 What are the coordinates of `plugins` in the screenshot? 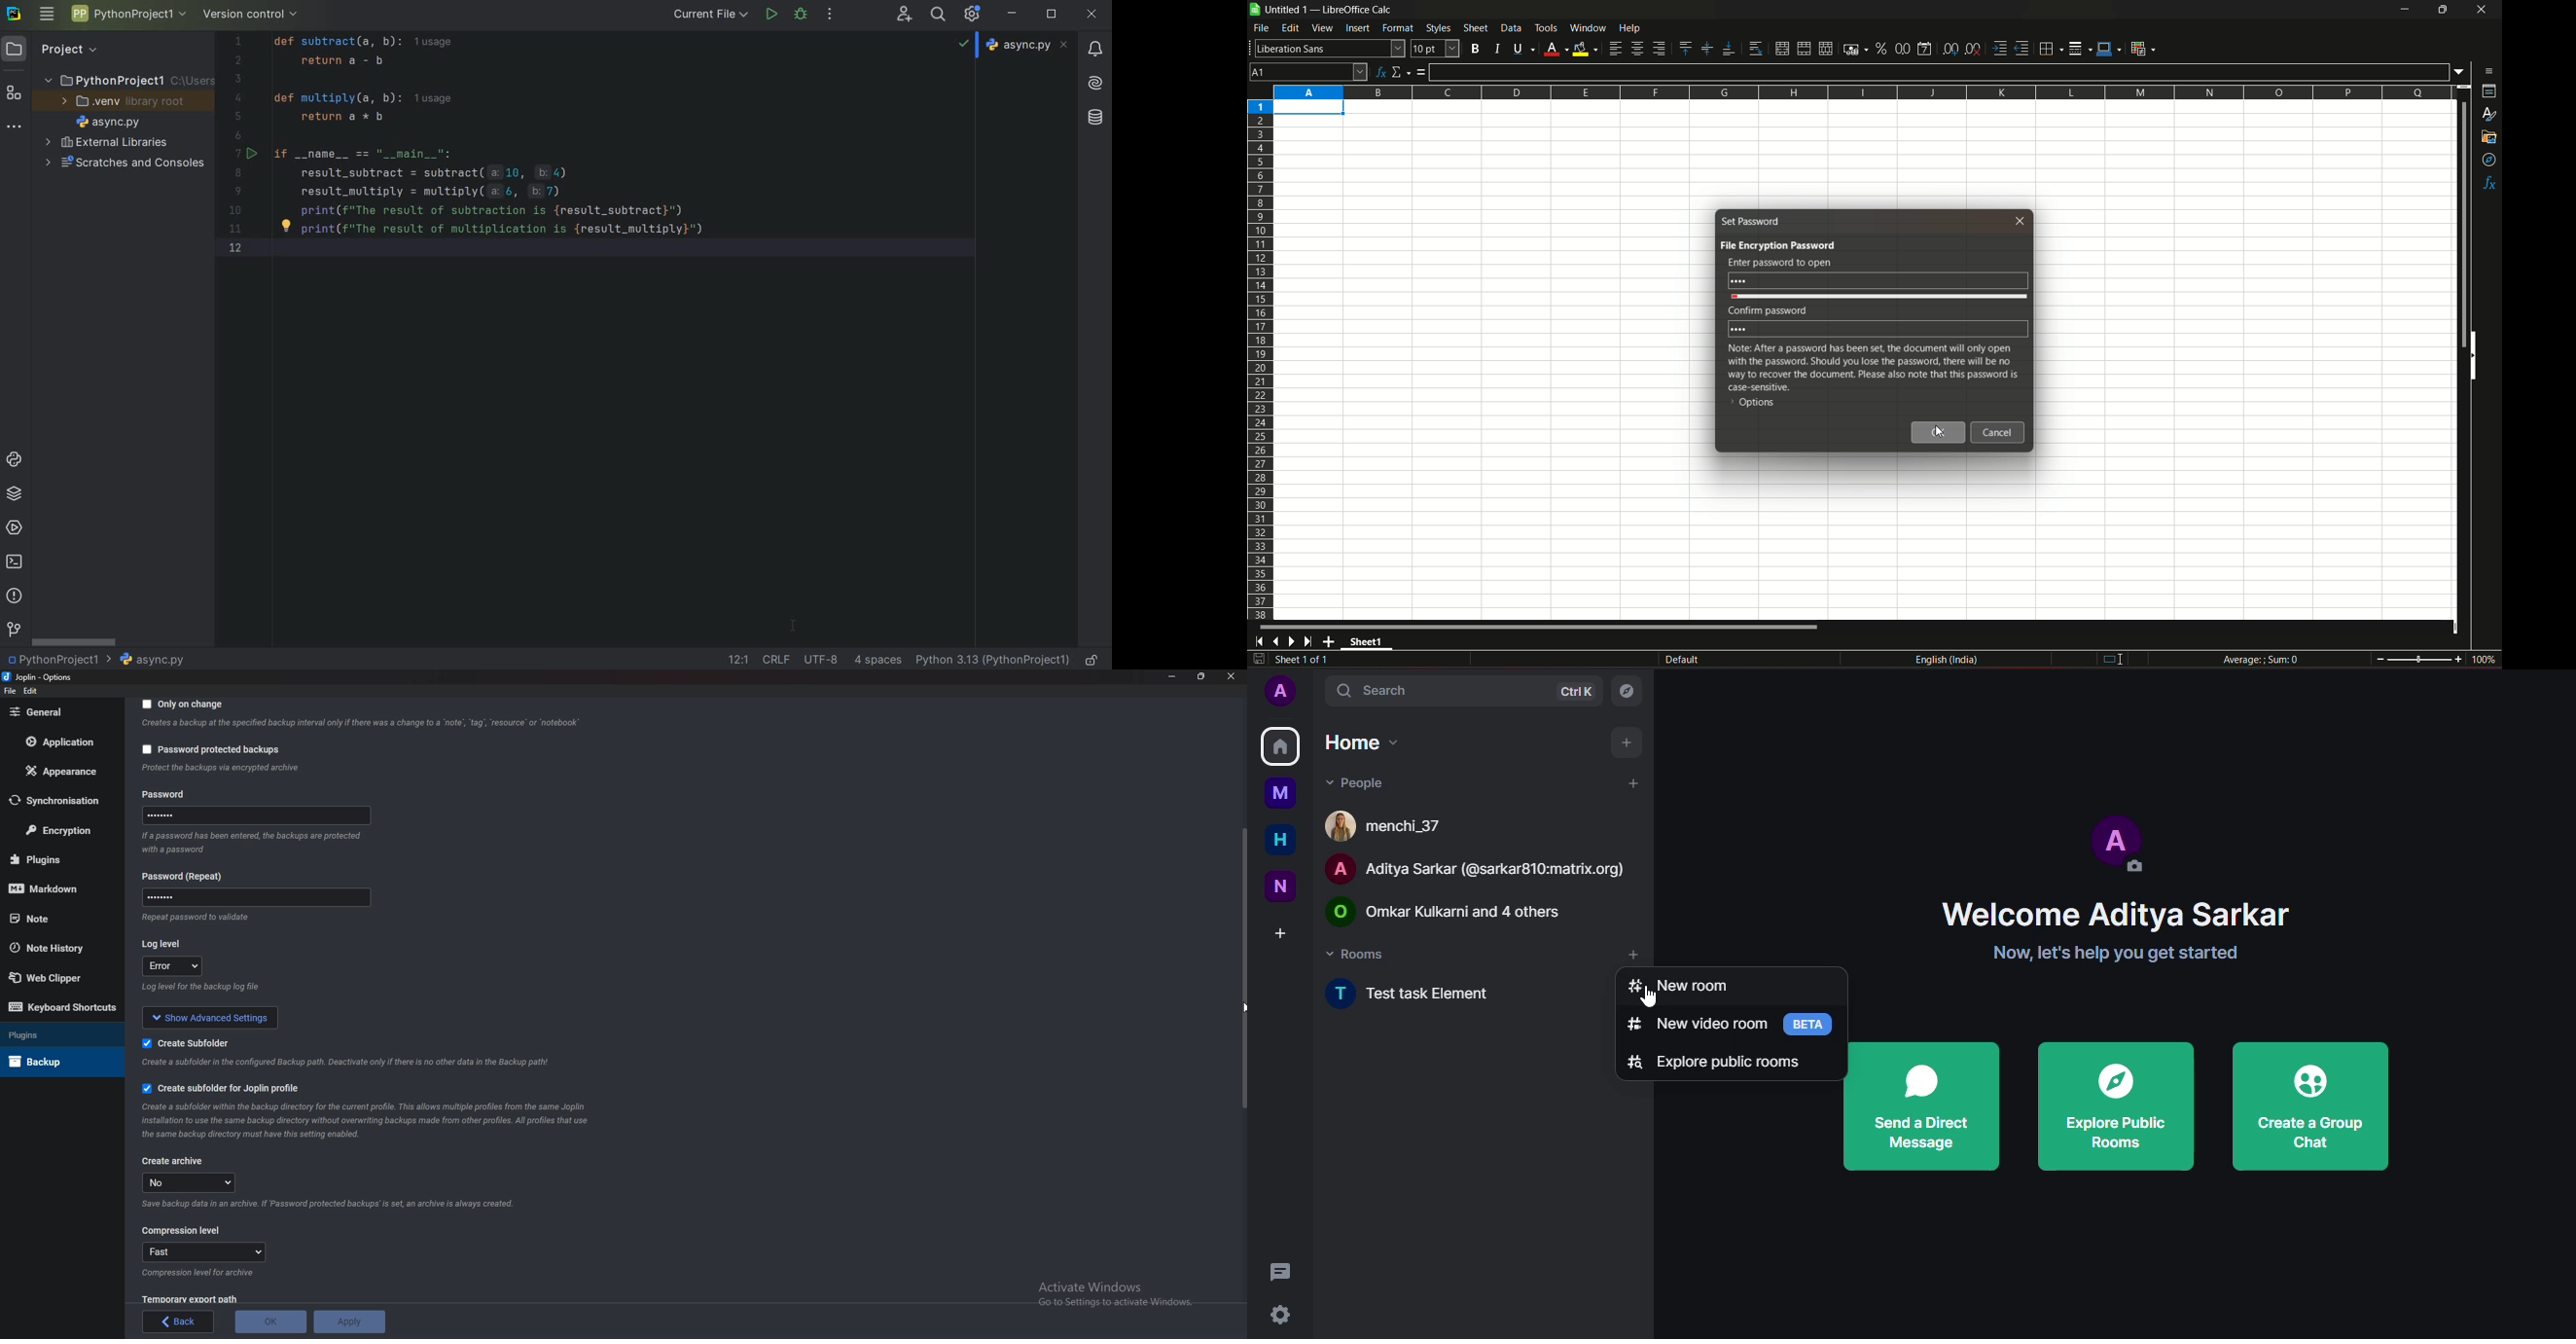 It's located at (55, 859).